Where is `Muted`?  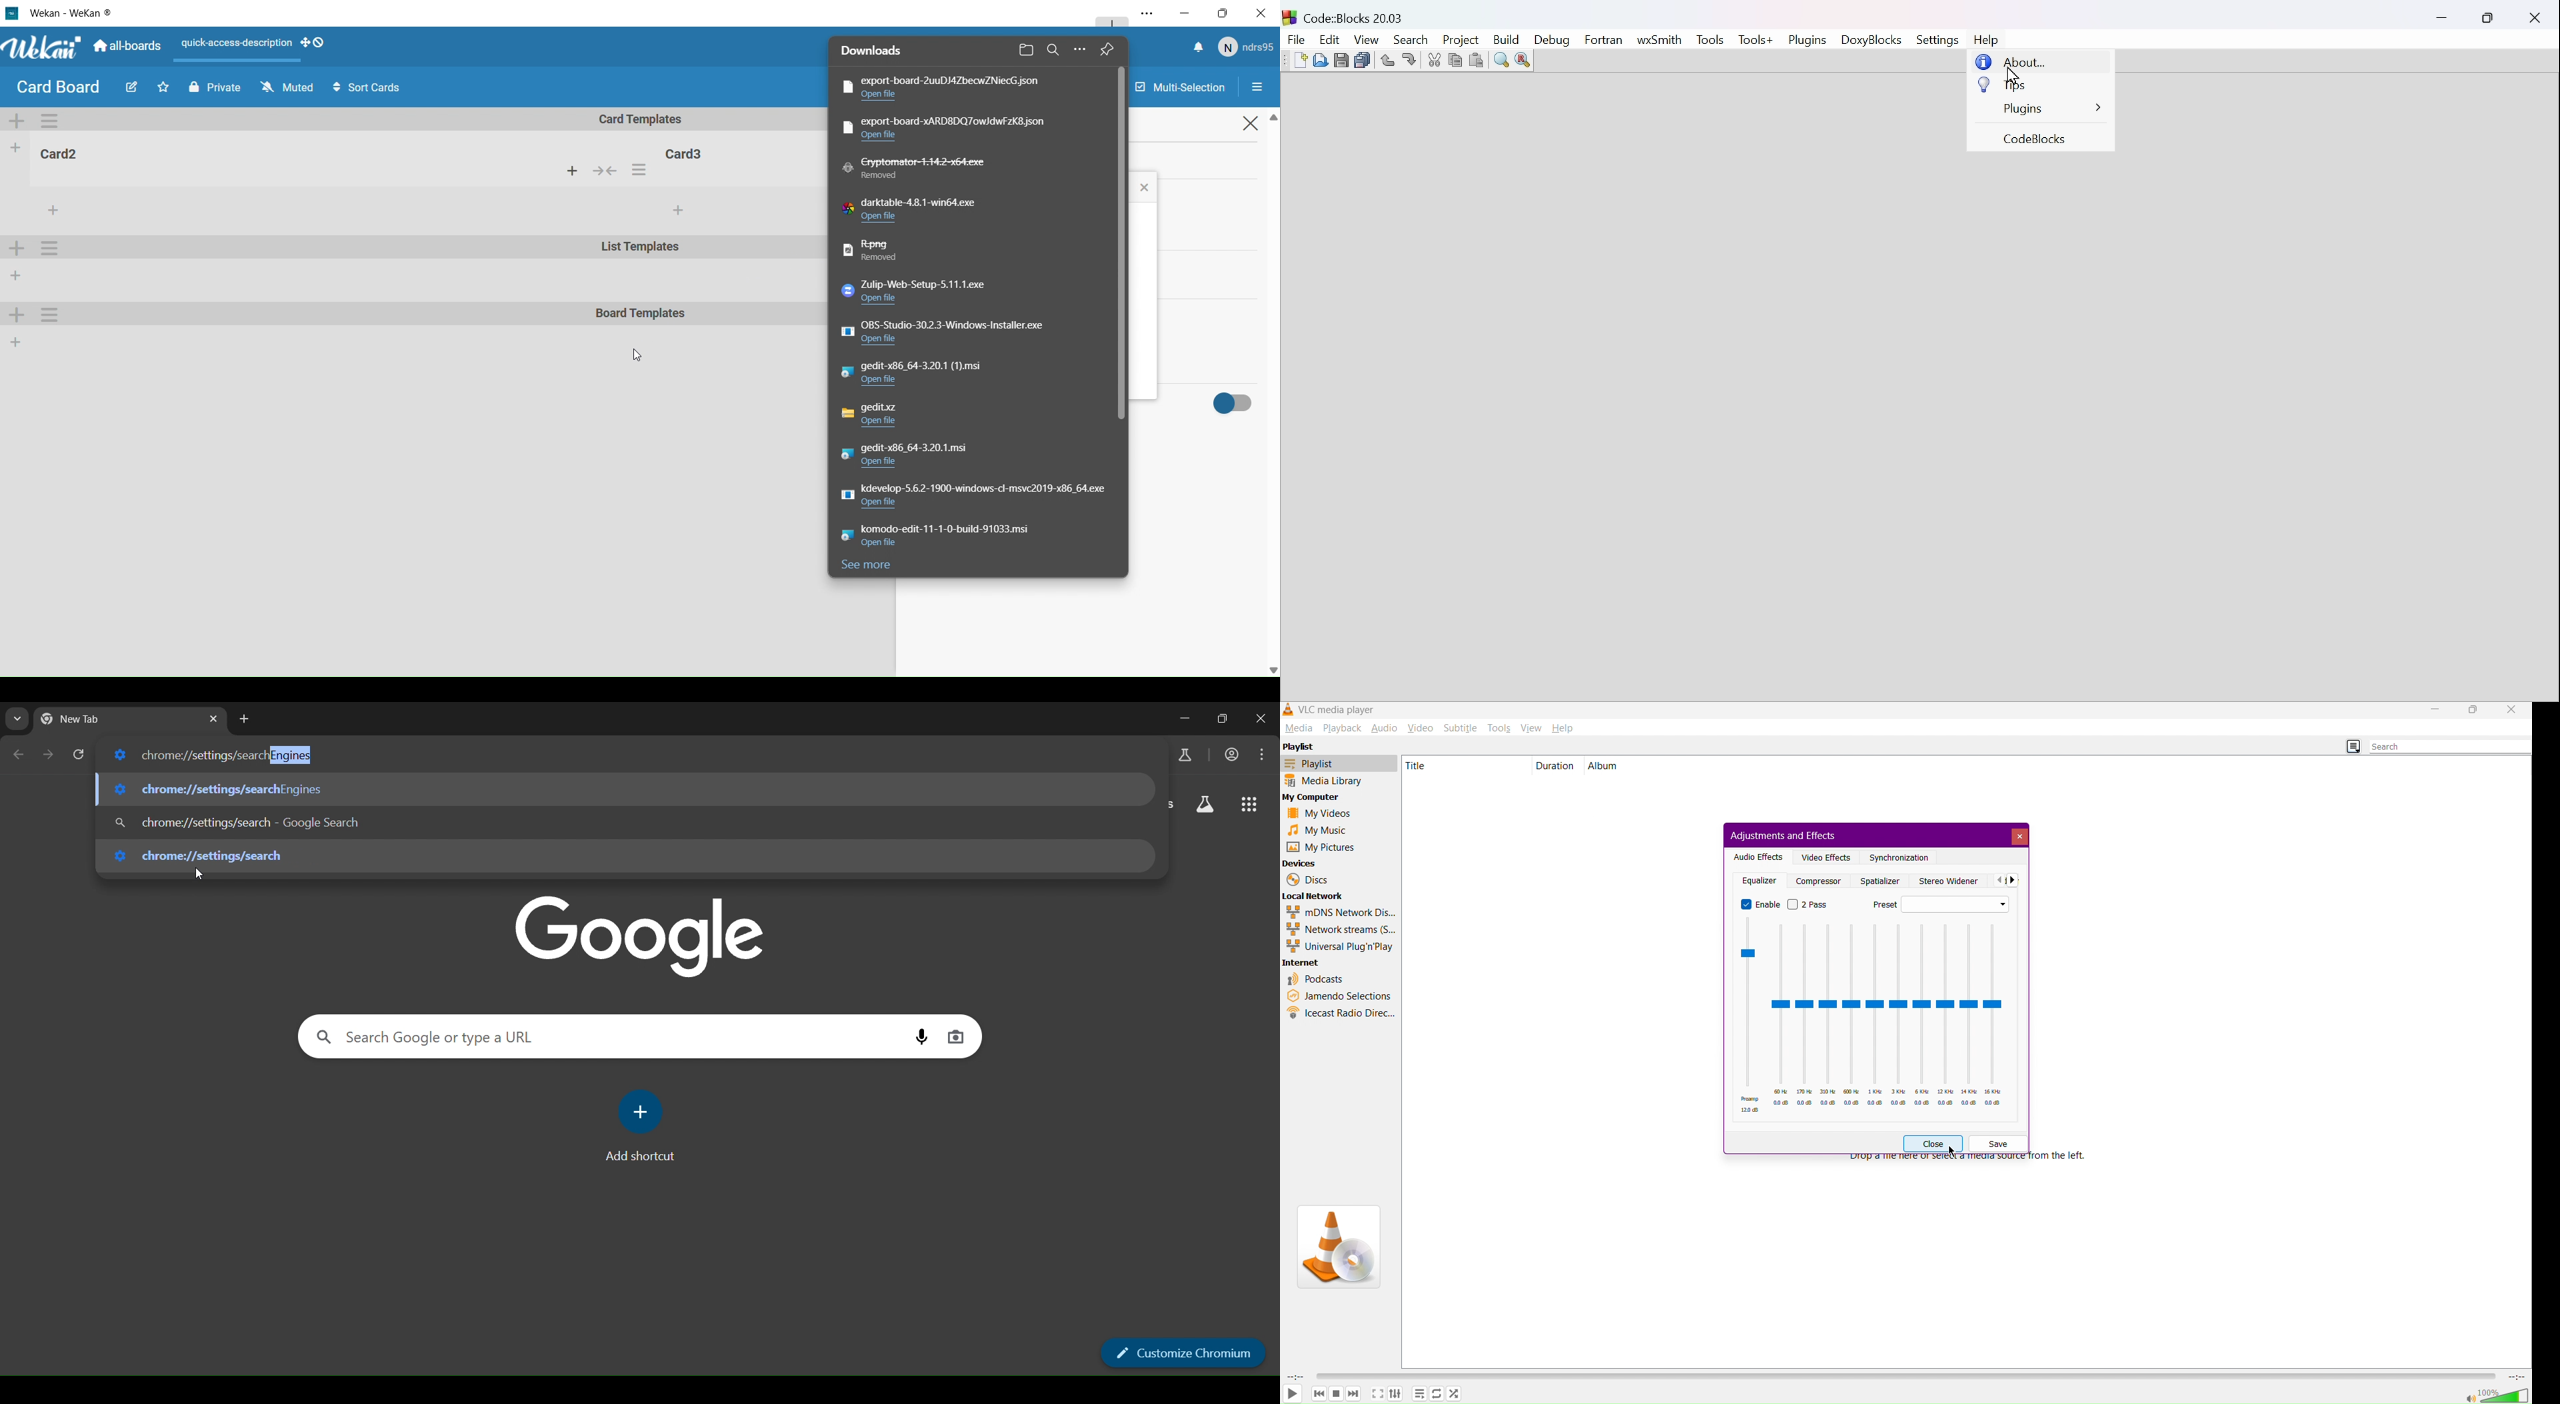
Muted is located at coordinates (285, 87).